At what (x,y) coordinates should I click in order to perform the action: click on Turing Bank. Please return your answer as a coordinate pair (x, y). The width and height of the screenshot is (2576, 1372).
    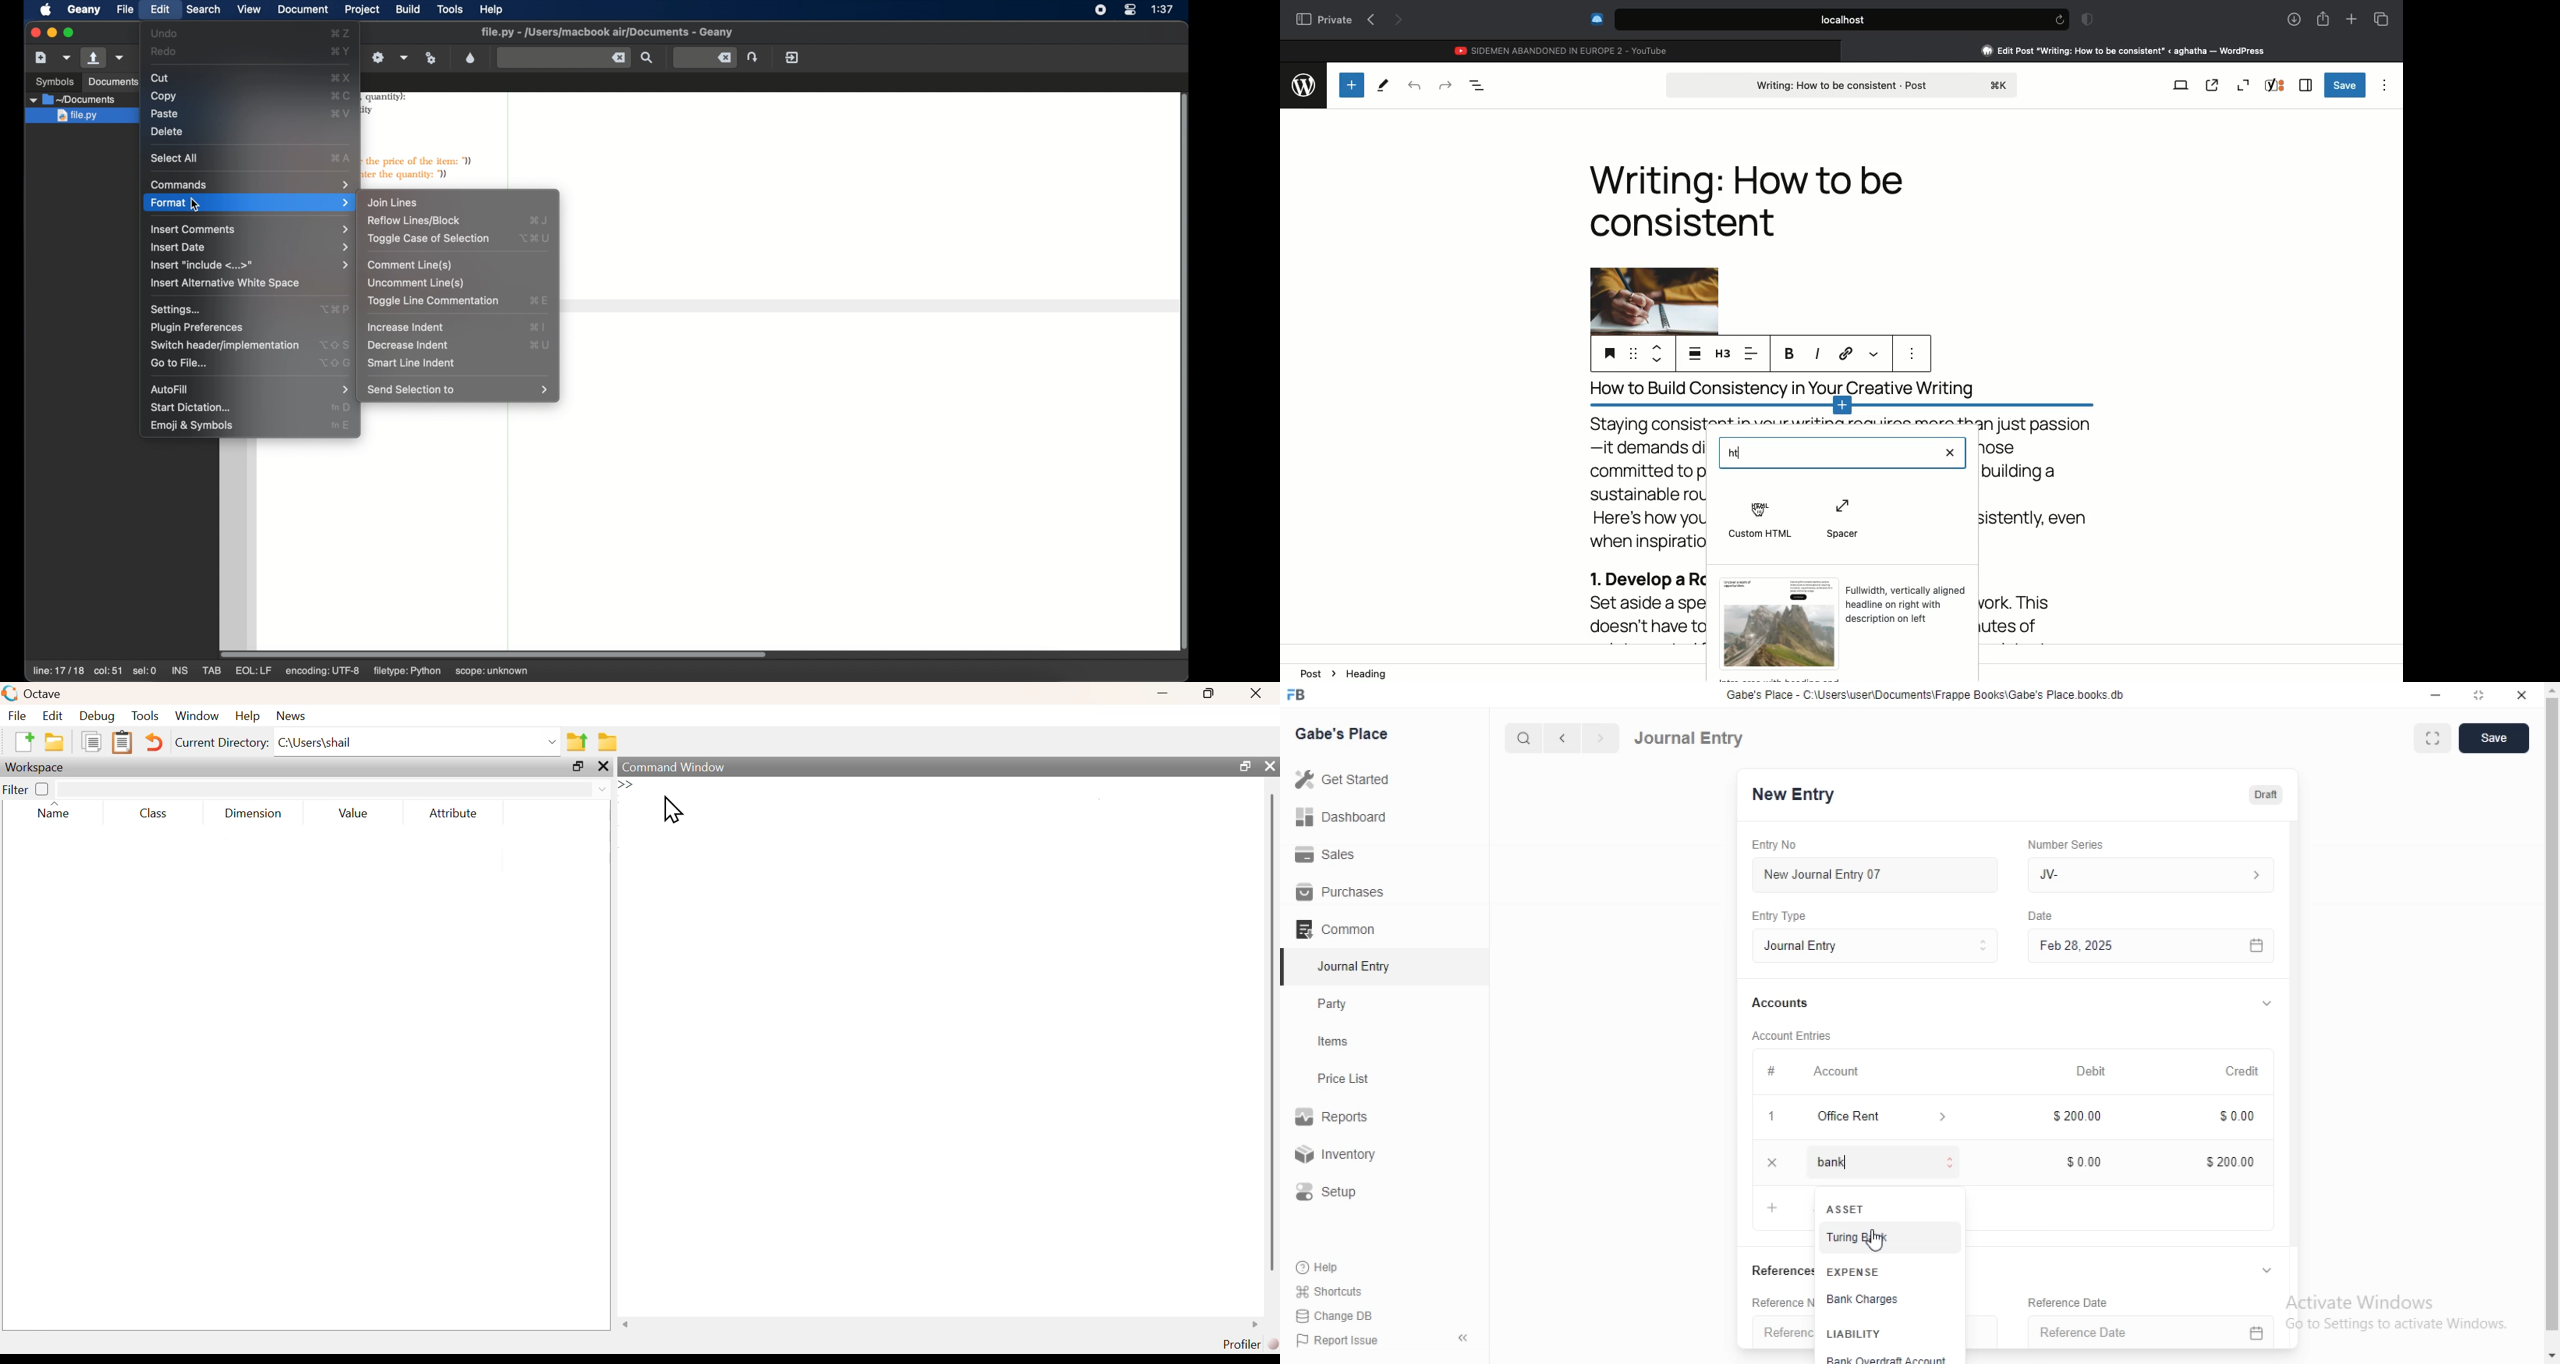
    Looking at the image, I should click on (1862, 1238).